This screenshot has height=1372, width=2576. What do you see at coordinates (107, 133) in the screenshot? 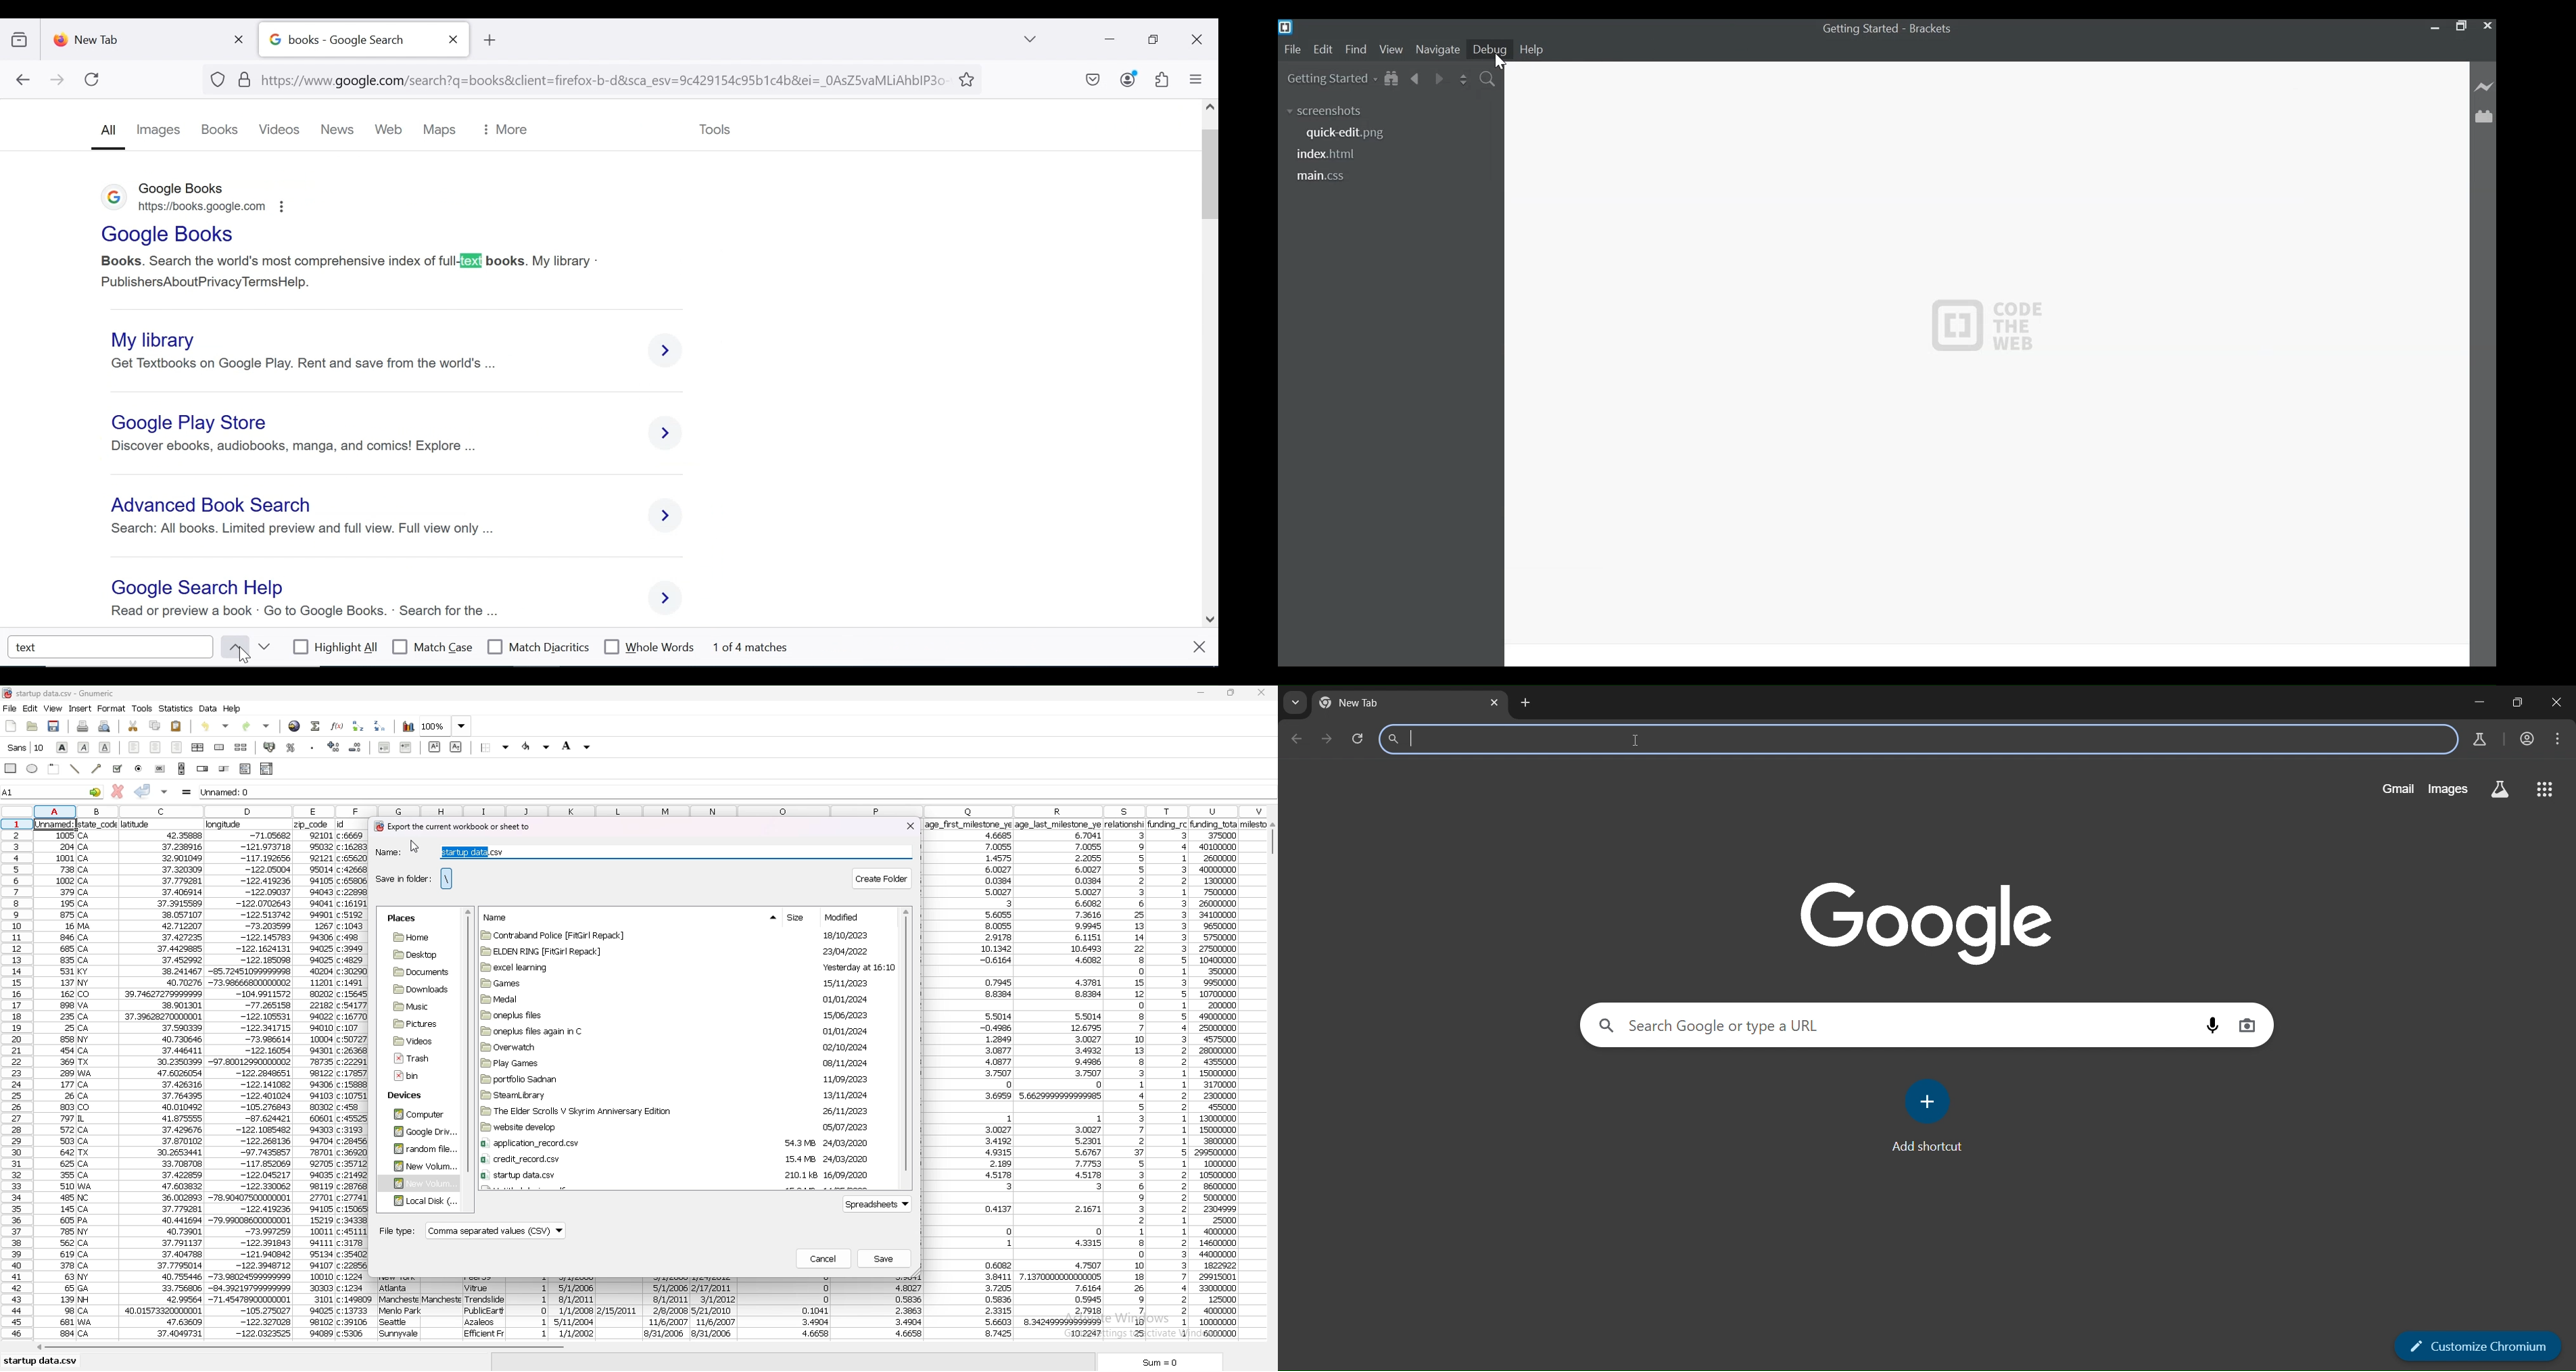
I see `all` at bounding box center [107, 133].